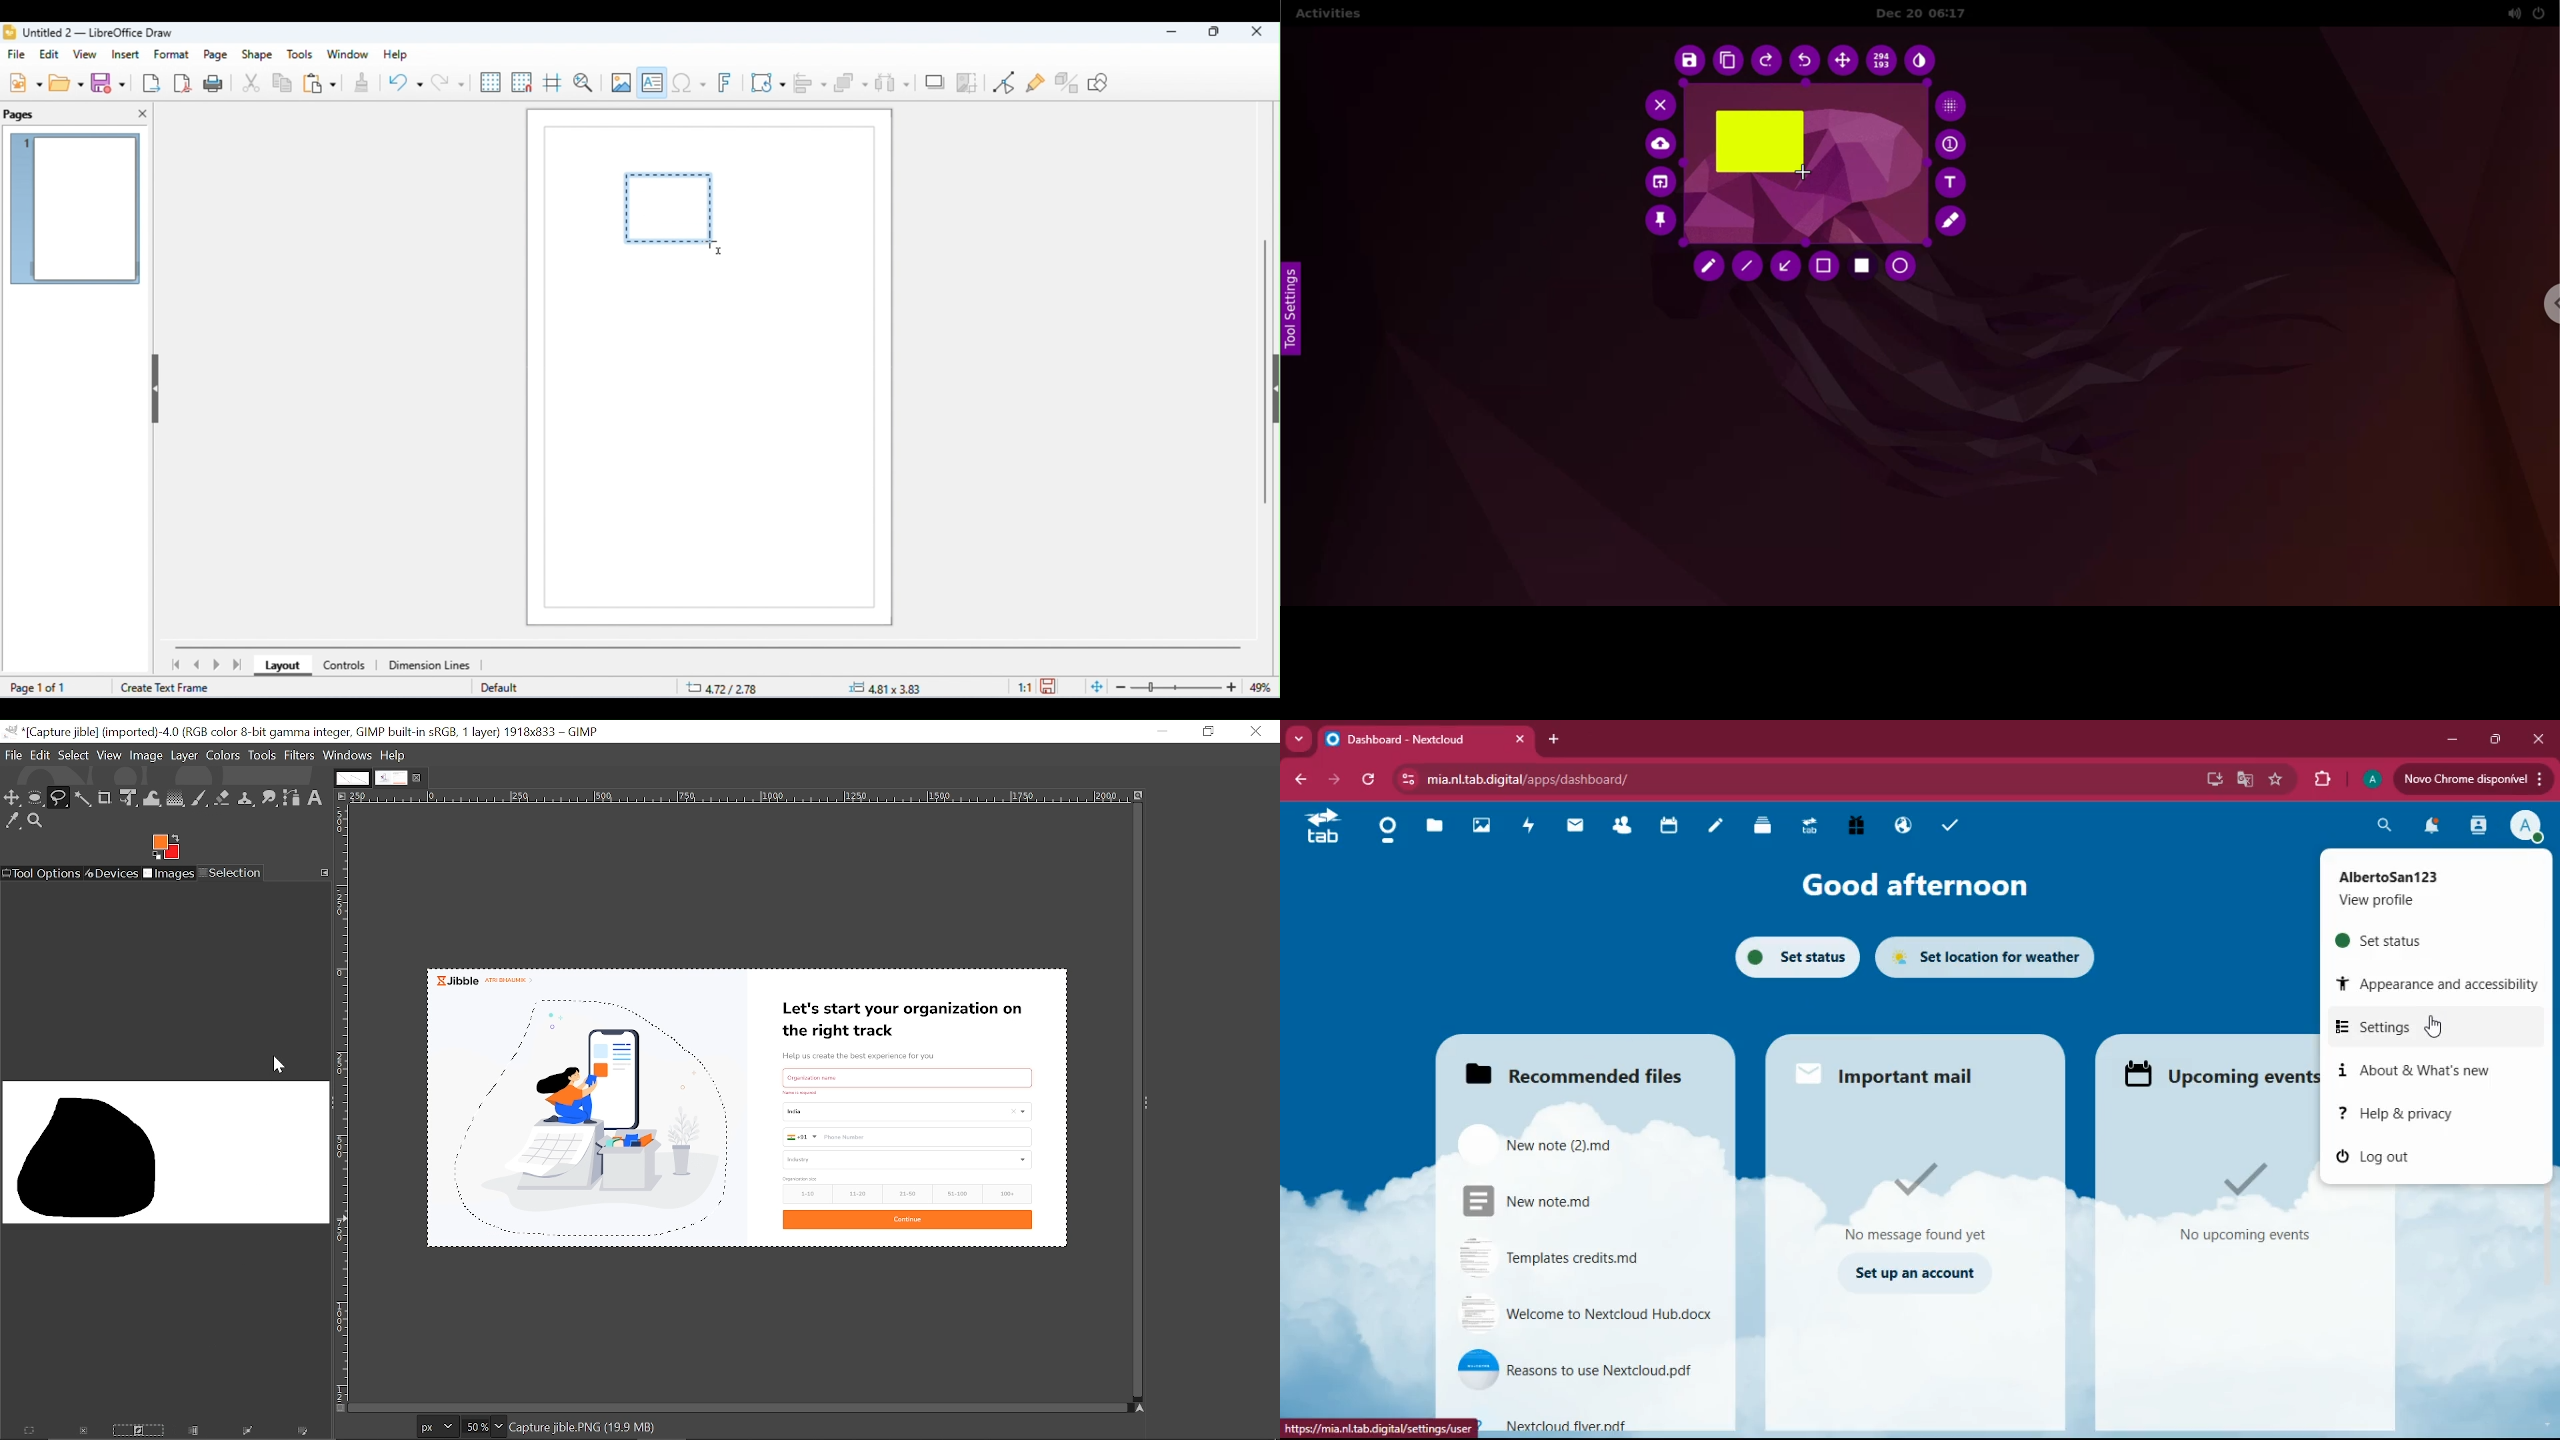  I want to click on events, so click(2242, 1209).